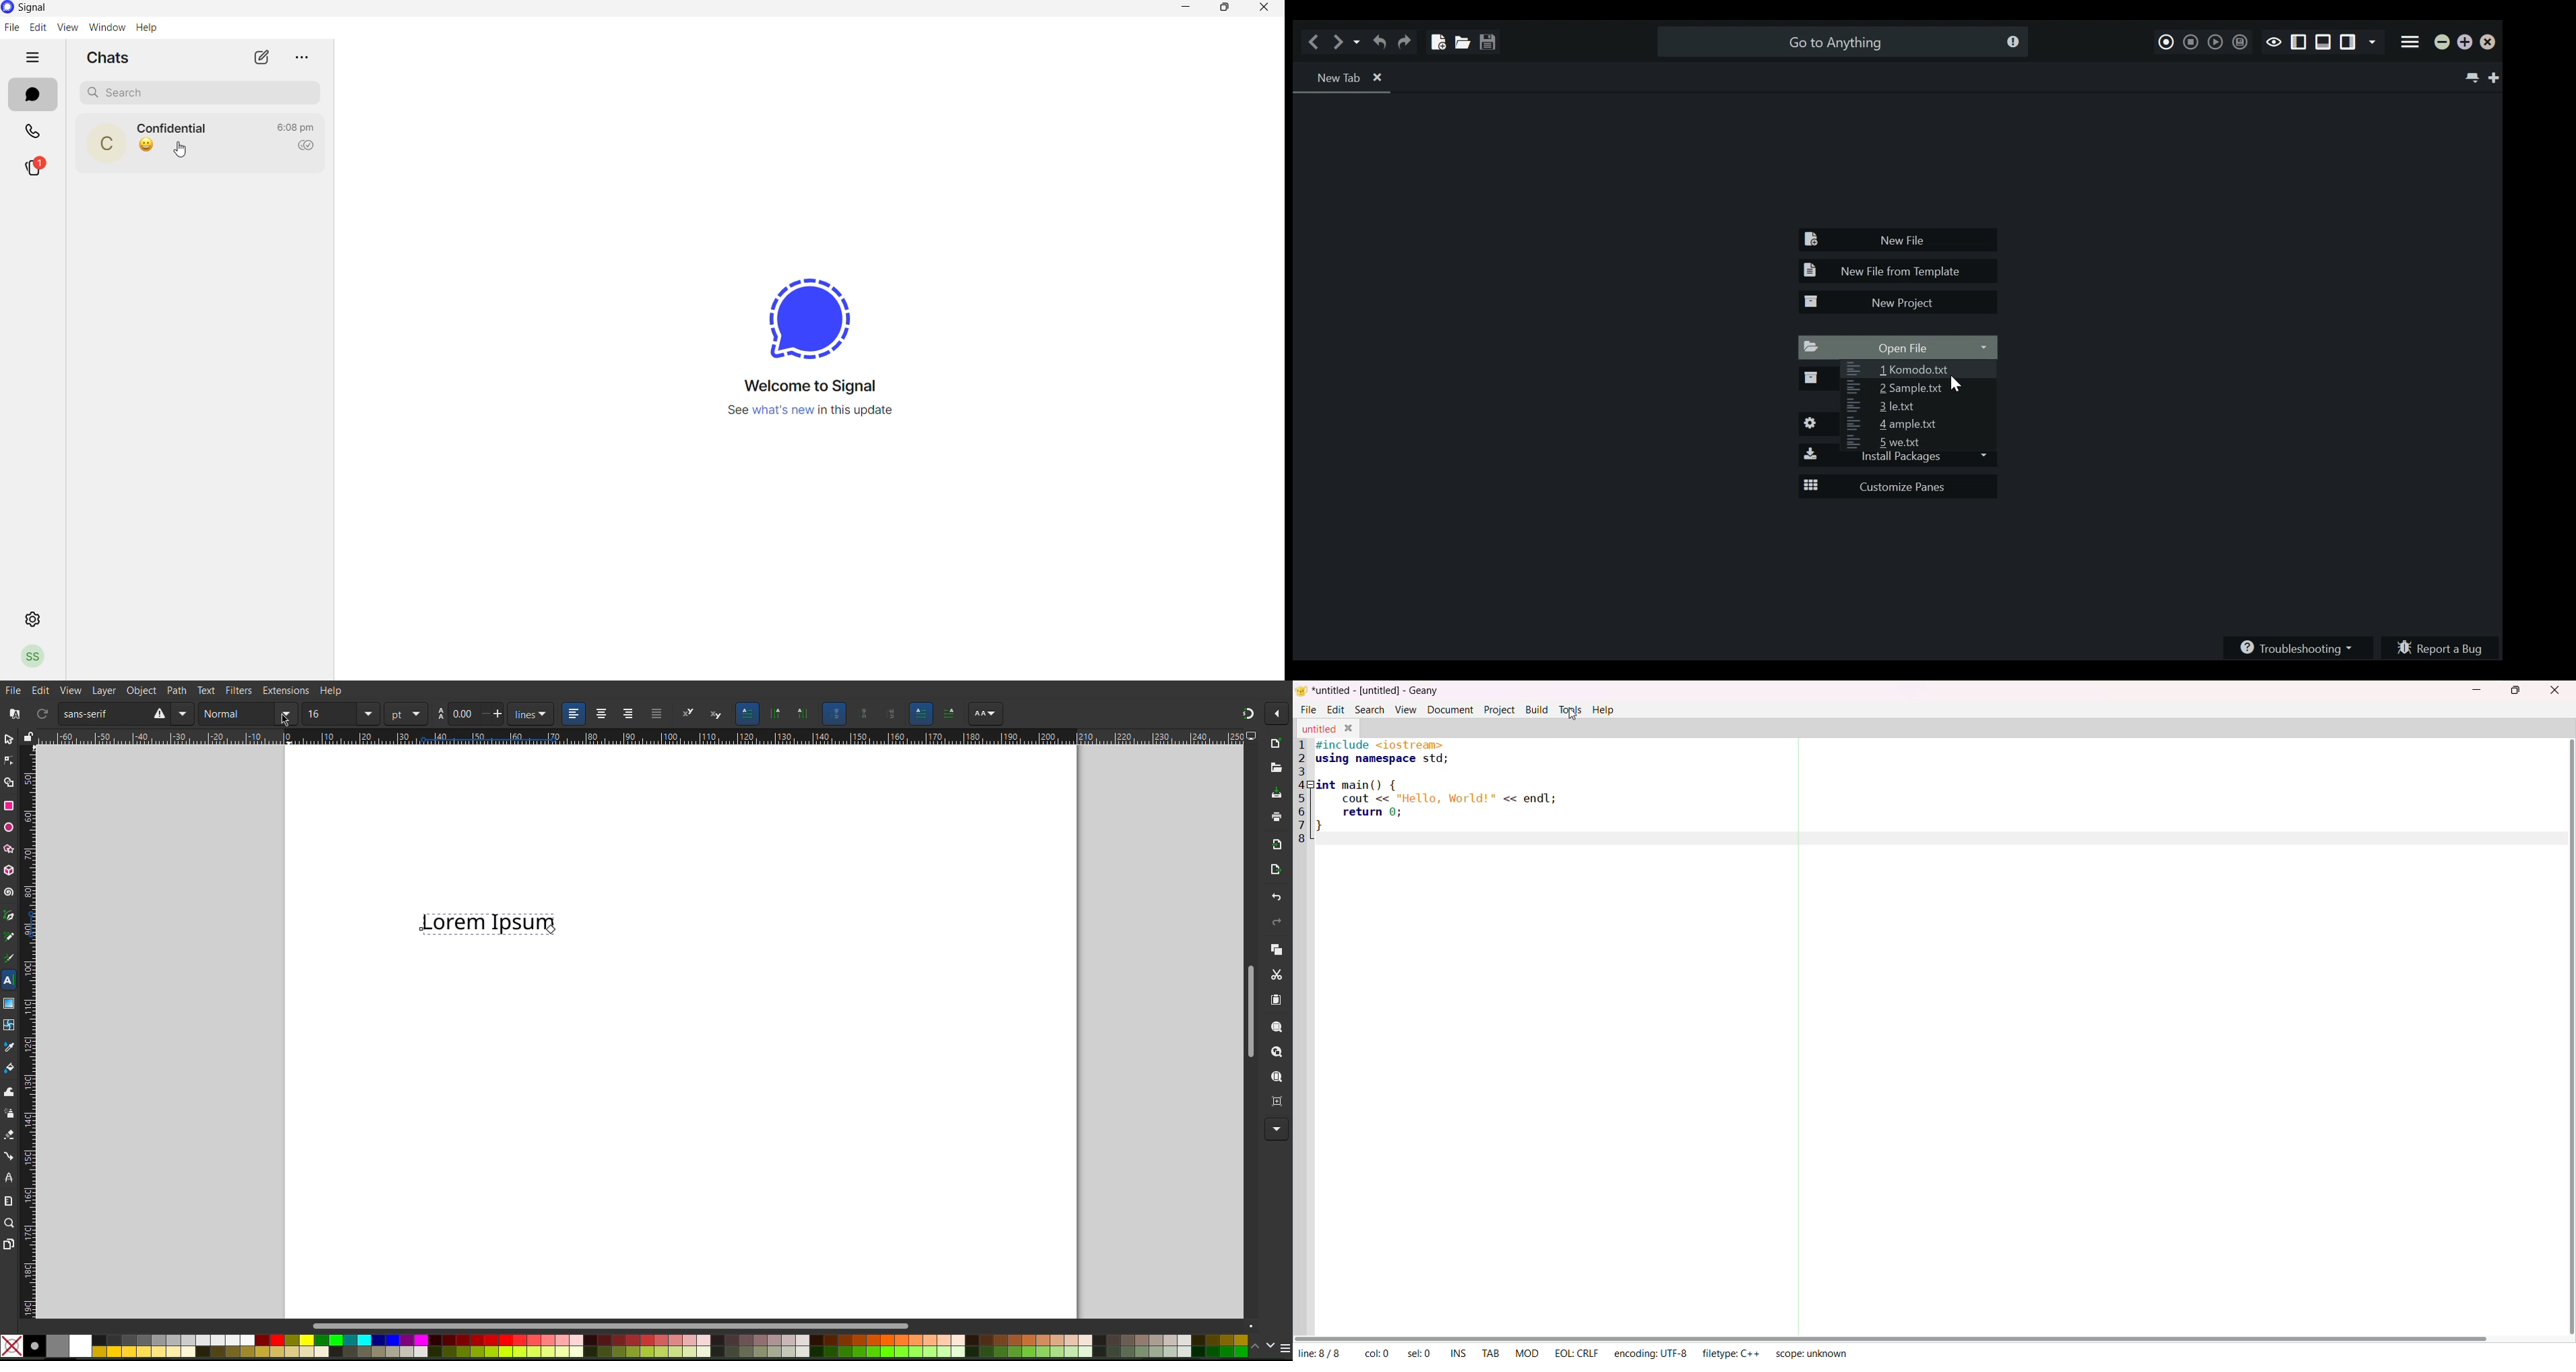  What do you see at coordinates (1227, 10) in the screenshot?
I see `maximize` at bounding box center [1227, 10].